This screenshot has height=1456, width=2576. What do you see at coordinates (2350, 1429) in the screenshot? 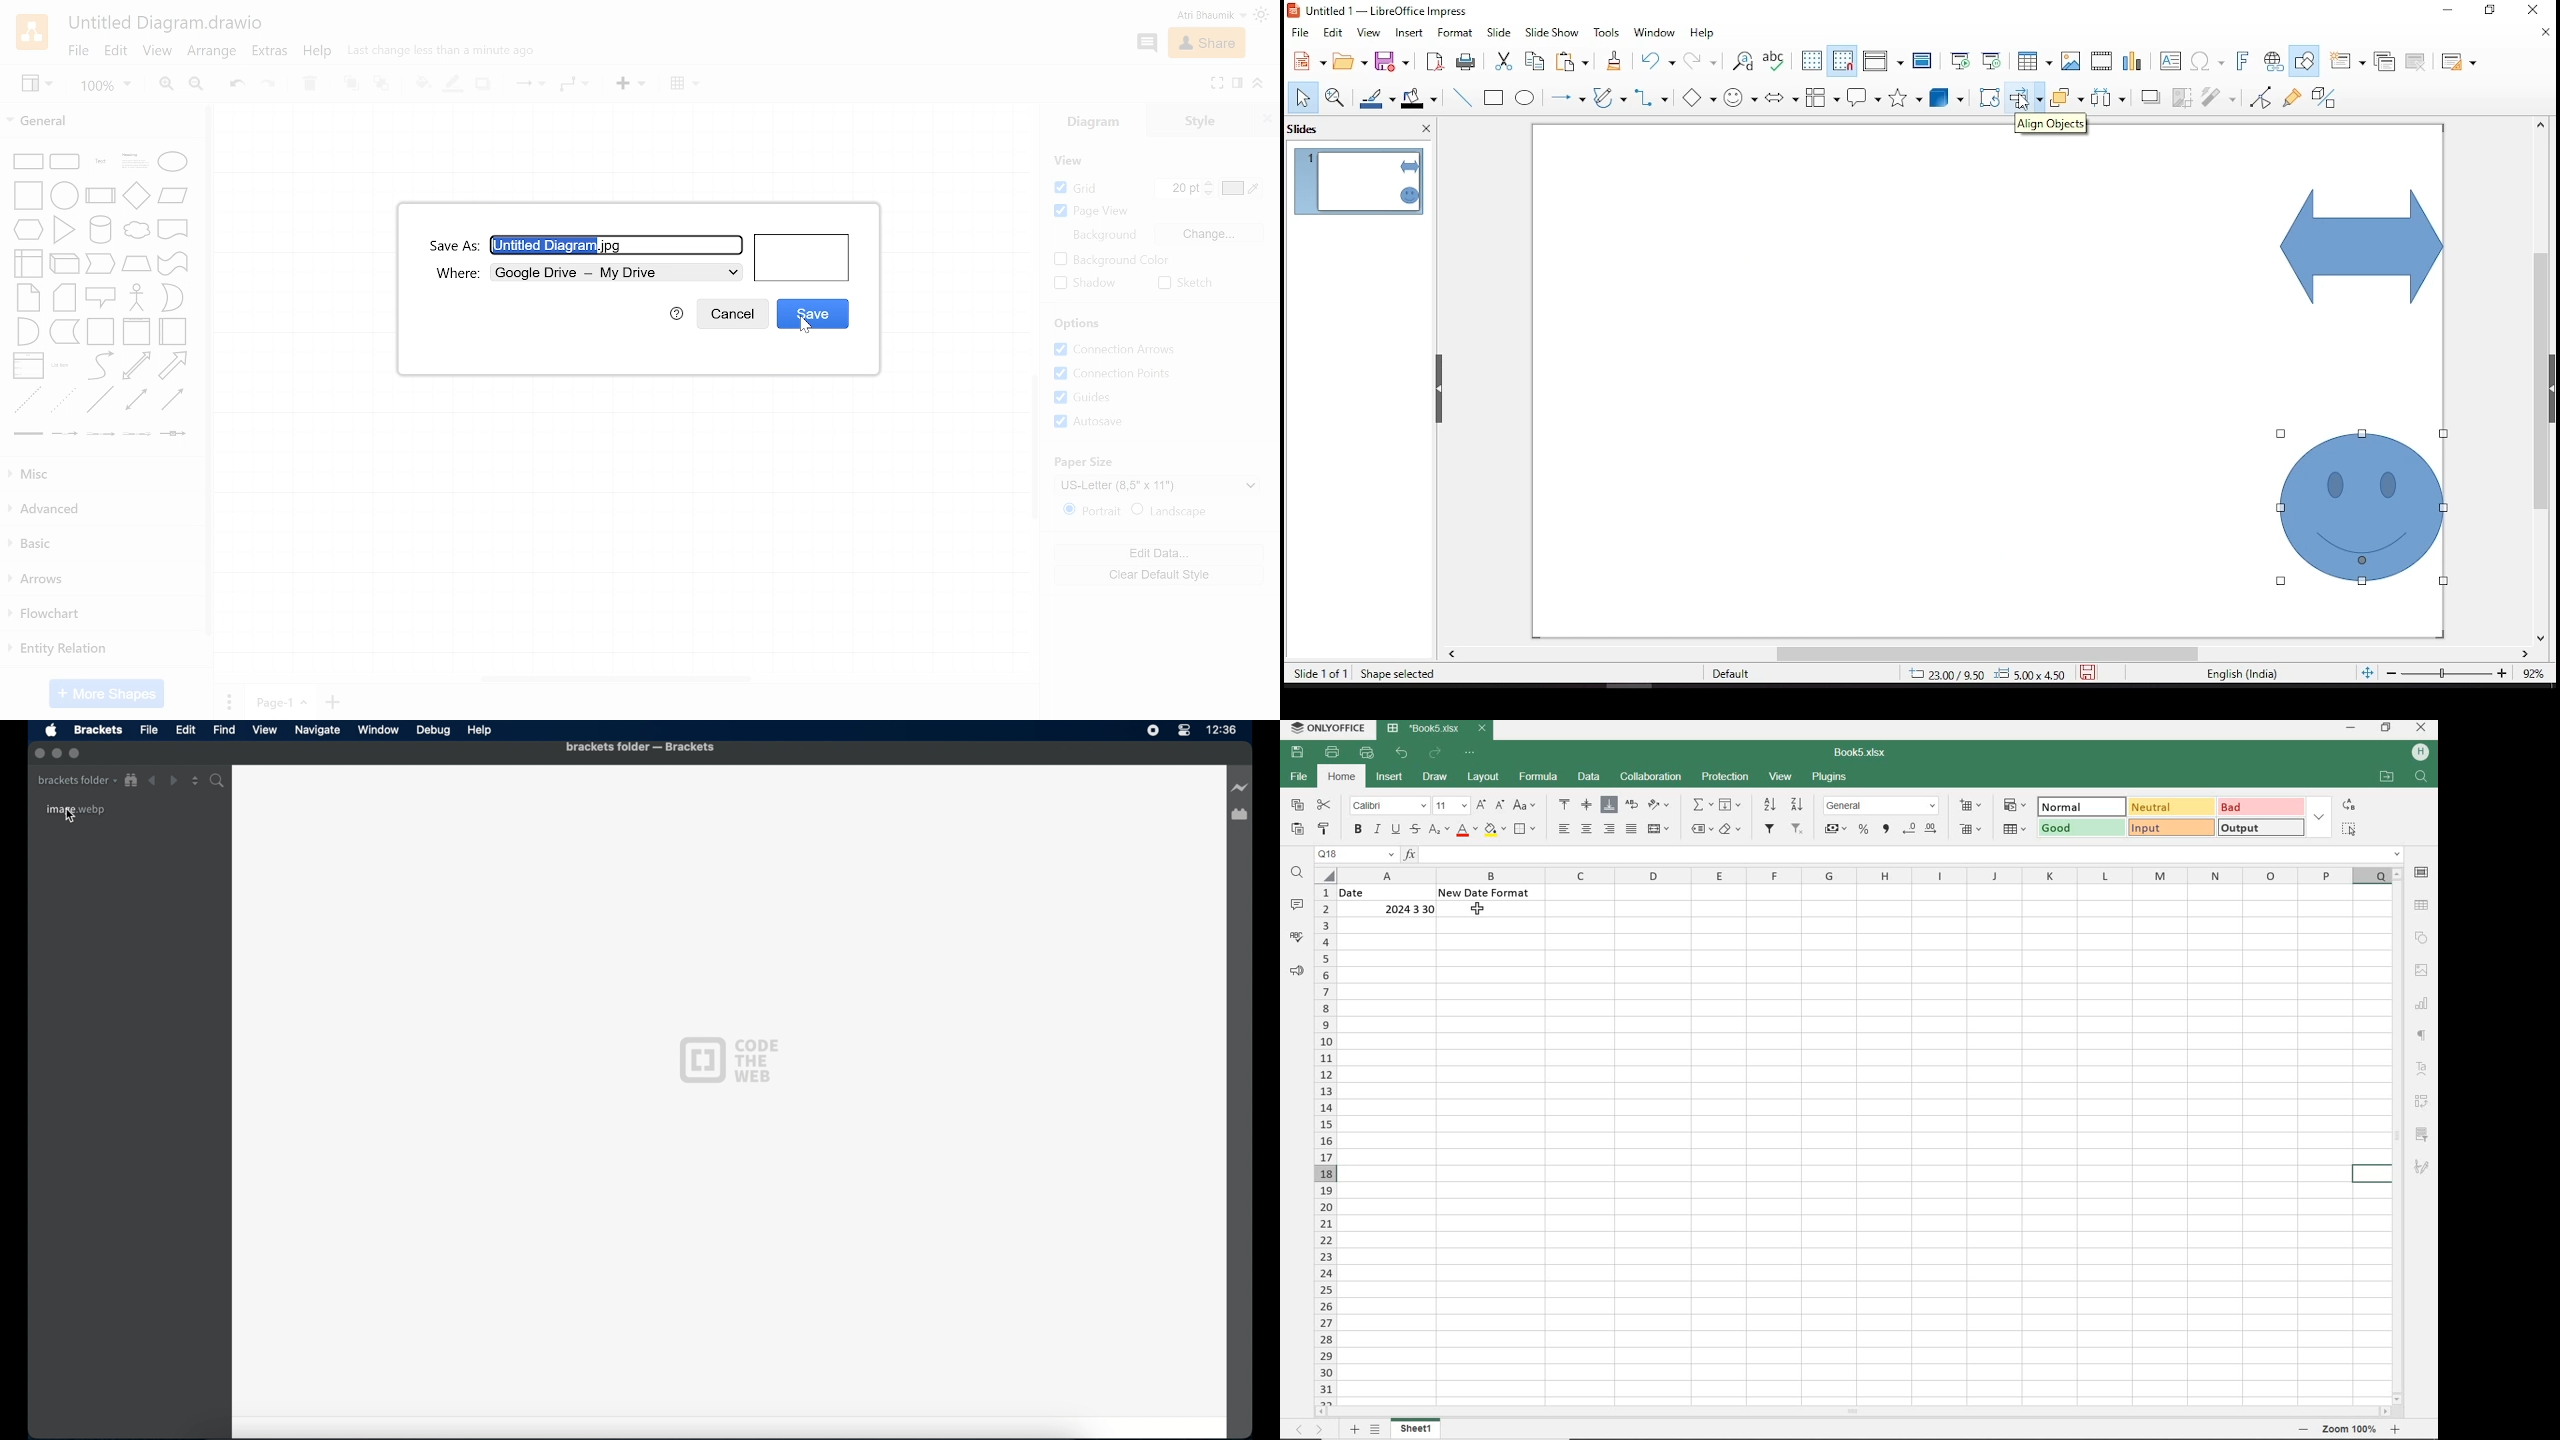
I see `zoom 100%` at bounding box center [2350, 1429].